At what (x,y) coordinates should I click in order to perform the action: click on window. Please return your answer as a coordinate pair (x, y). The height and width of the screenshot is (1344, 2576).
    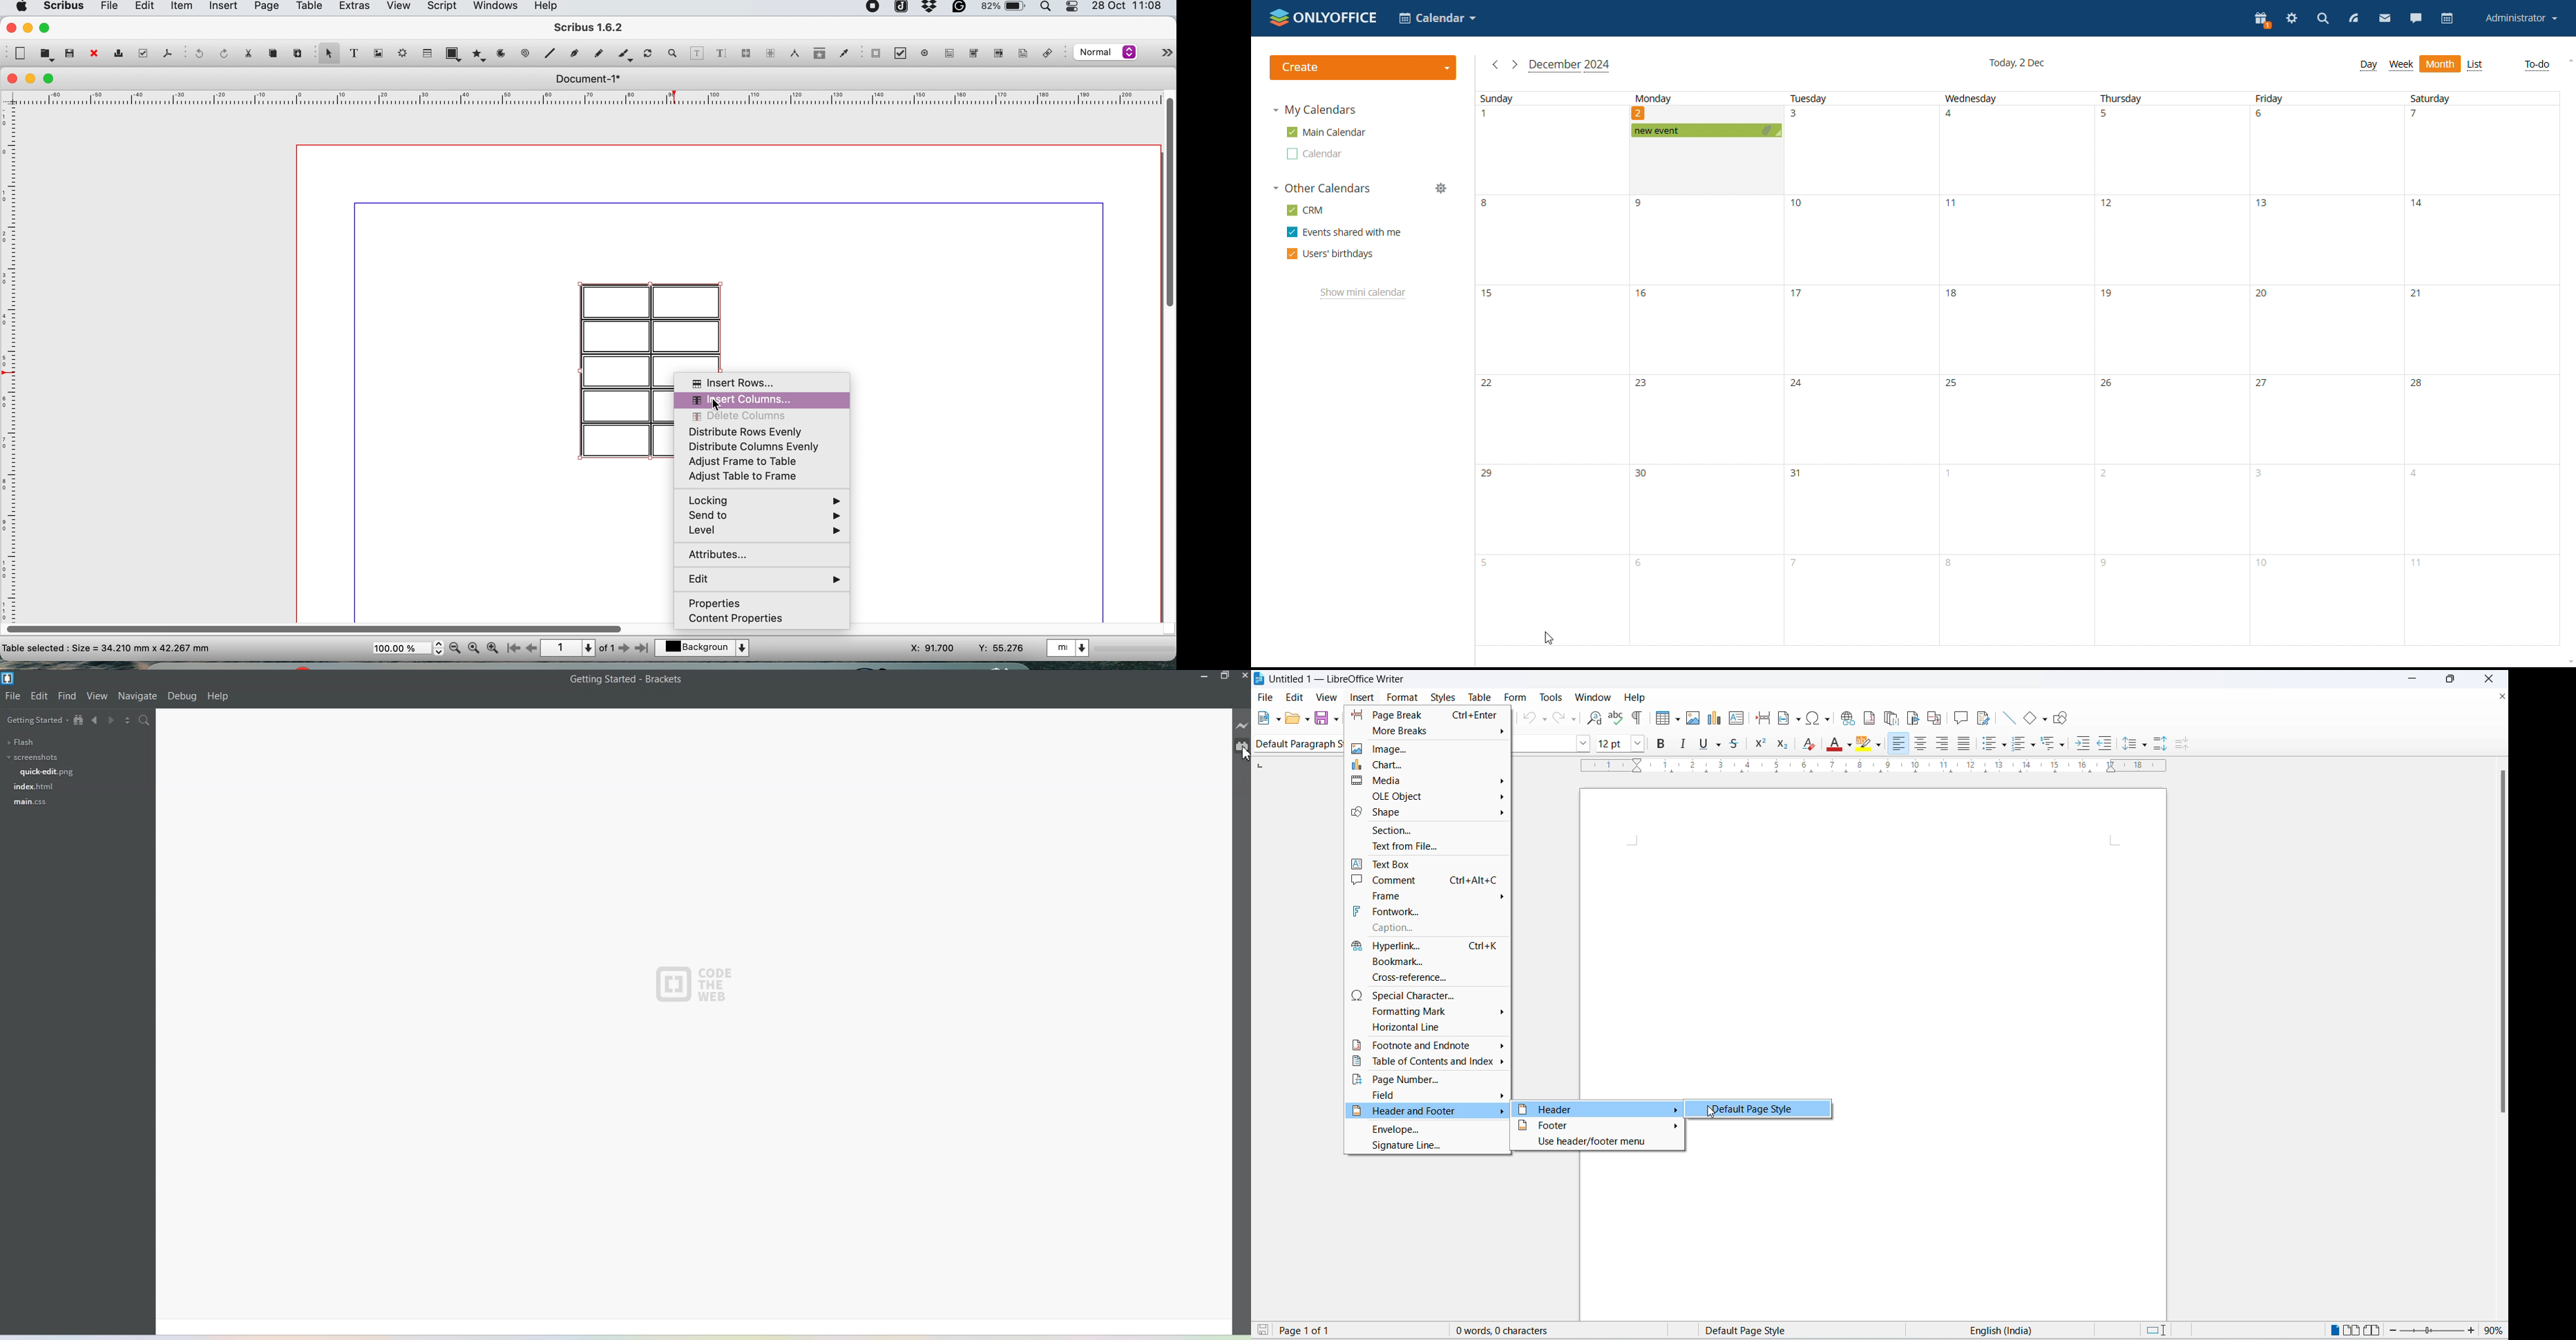
    Looking at the image, I should click on (1590, 698).